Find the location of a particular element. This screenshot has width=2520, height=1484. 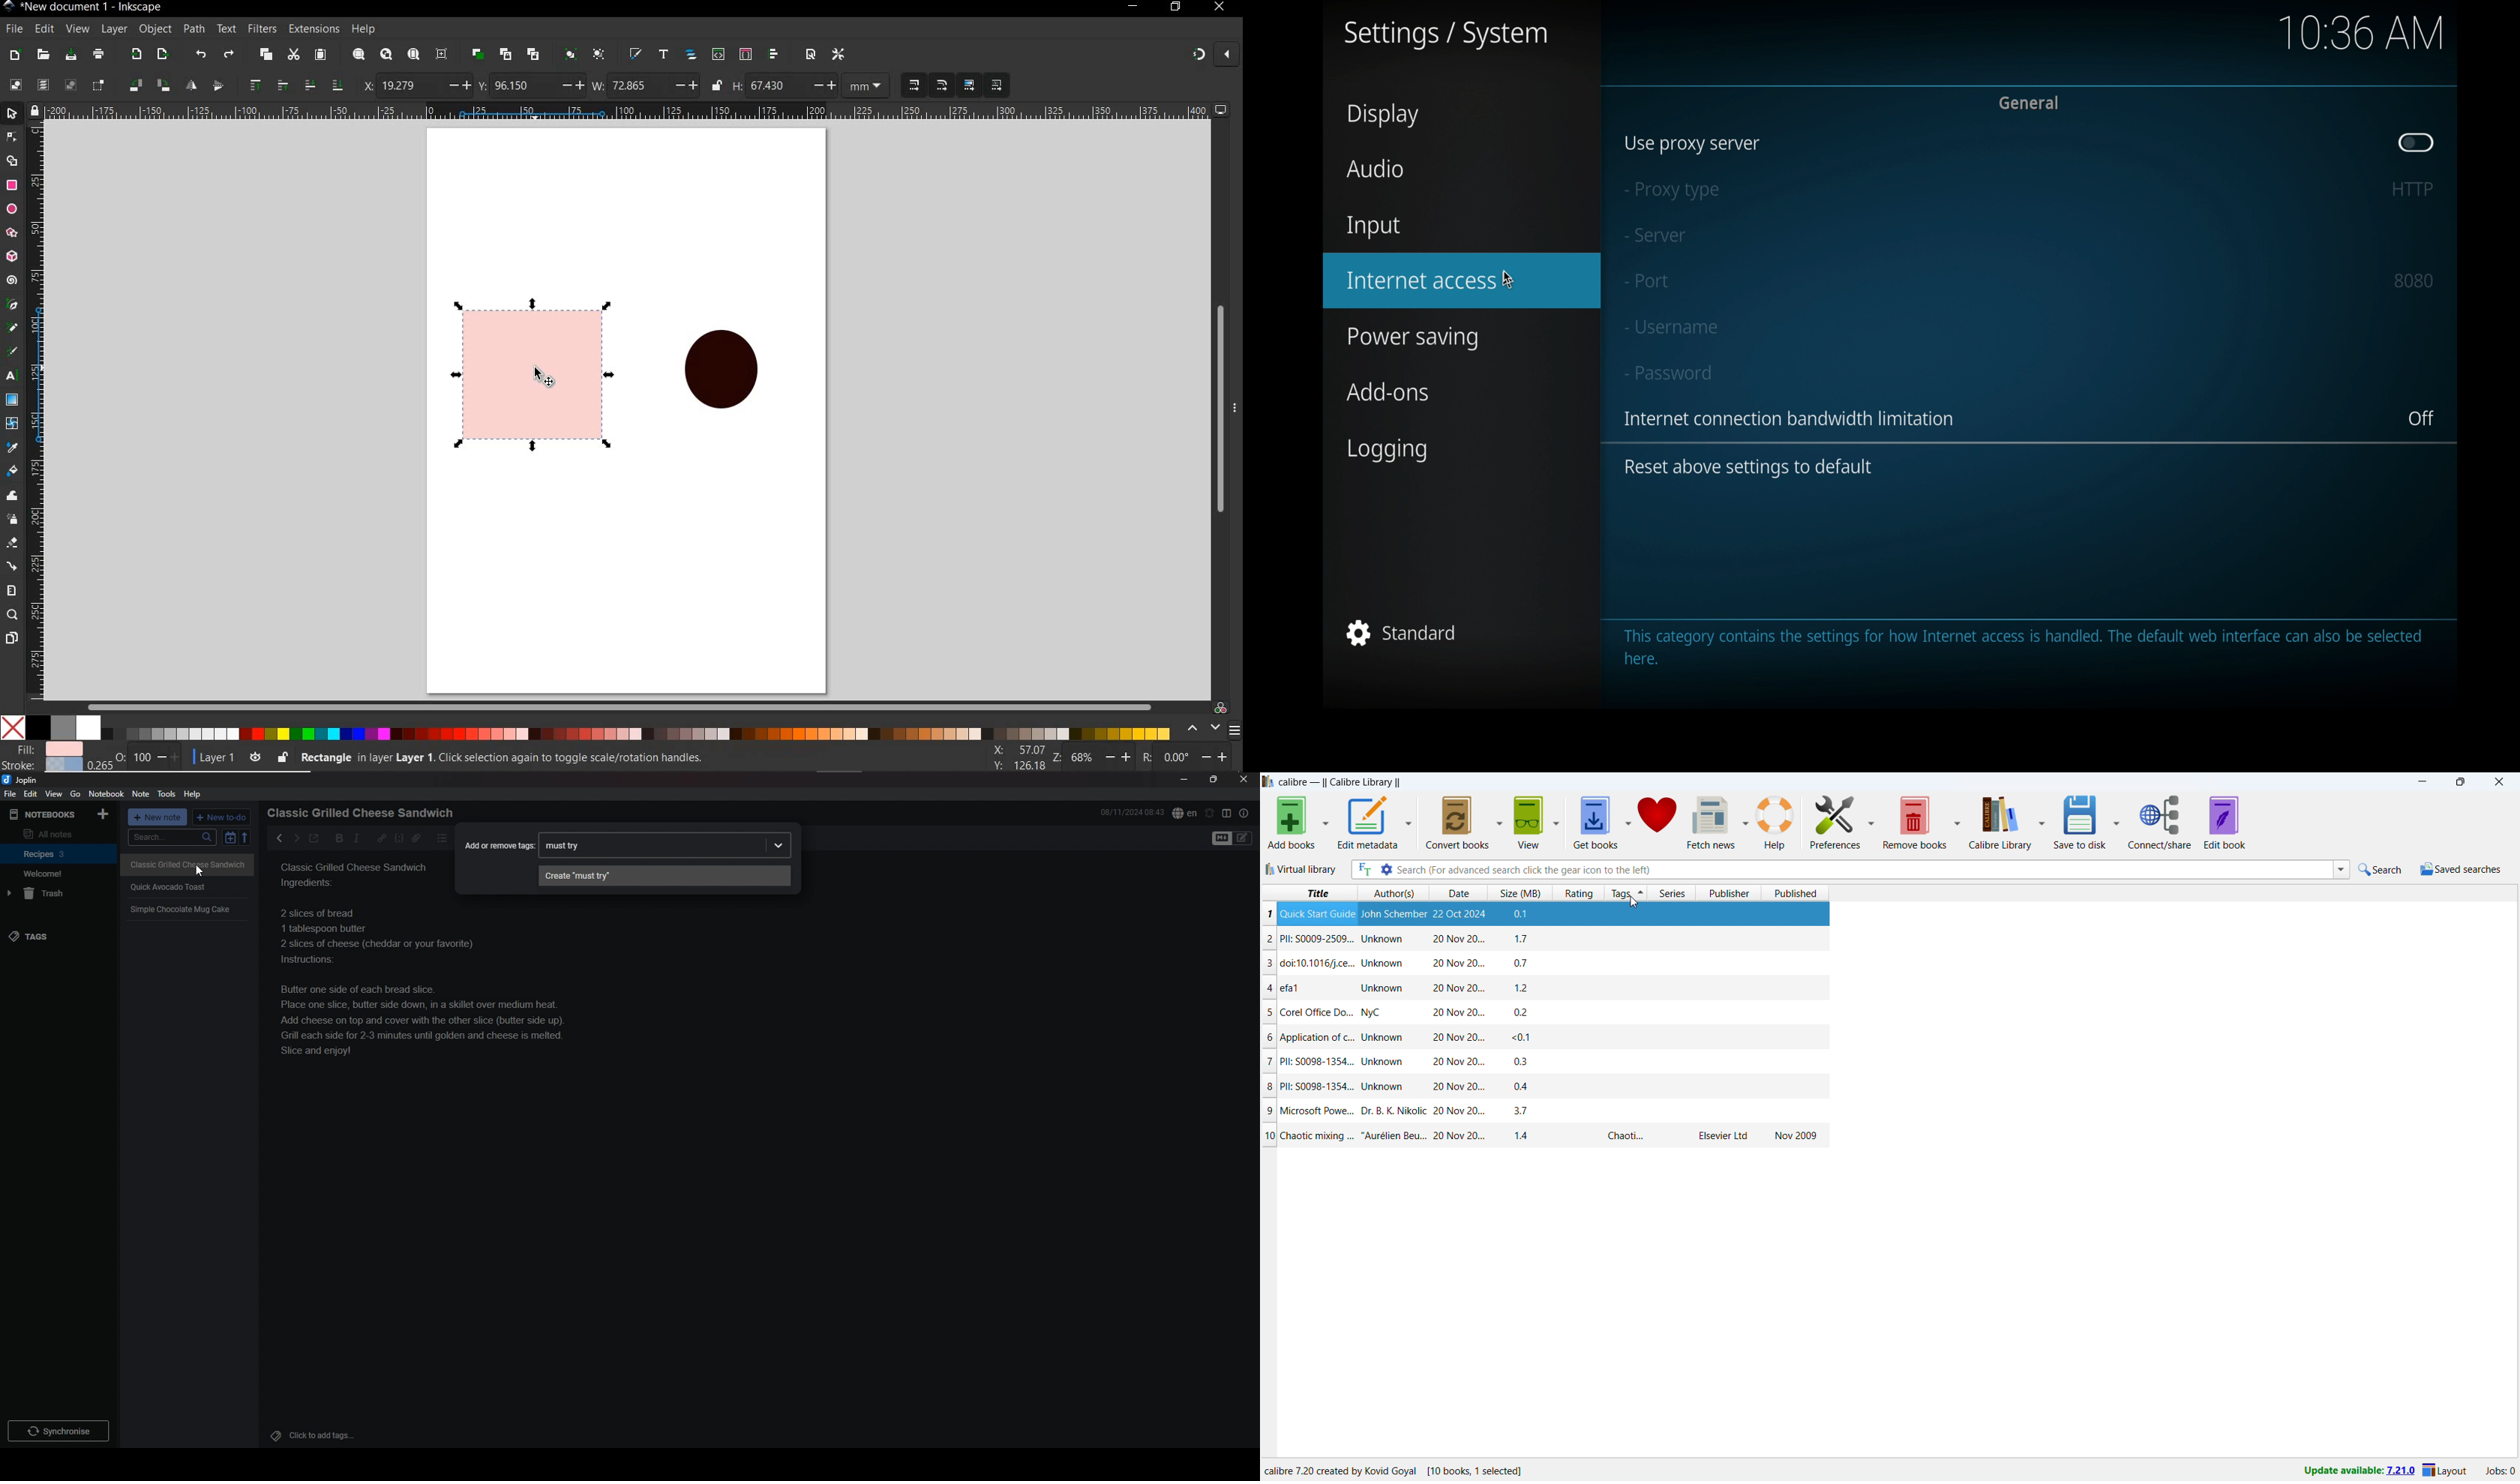

edit book is located at coordinates (2225, 824).